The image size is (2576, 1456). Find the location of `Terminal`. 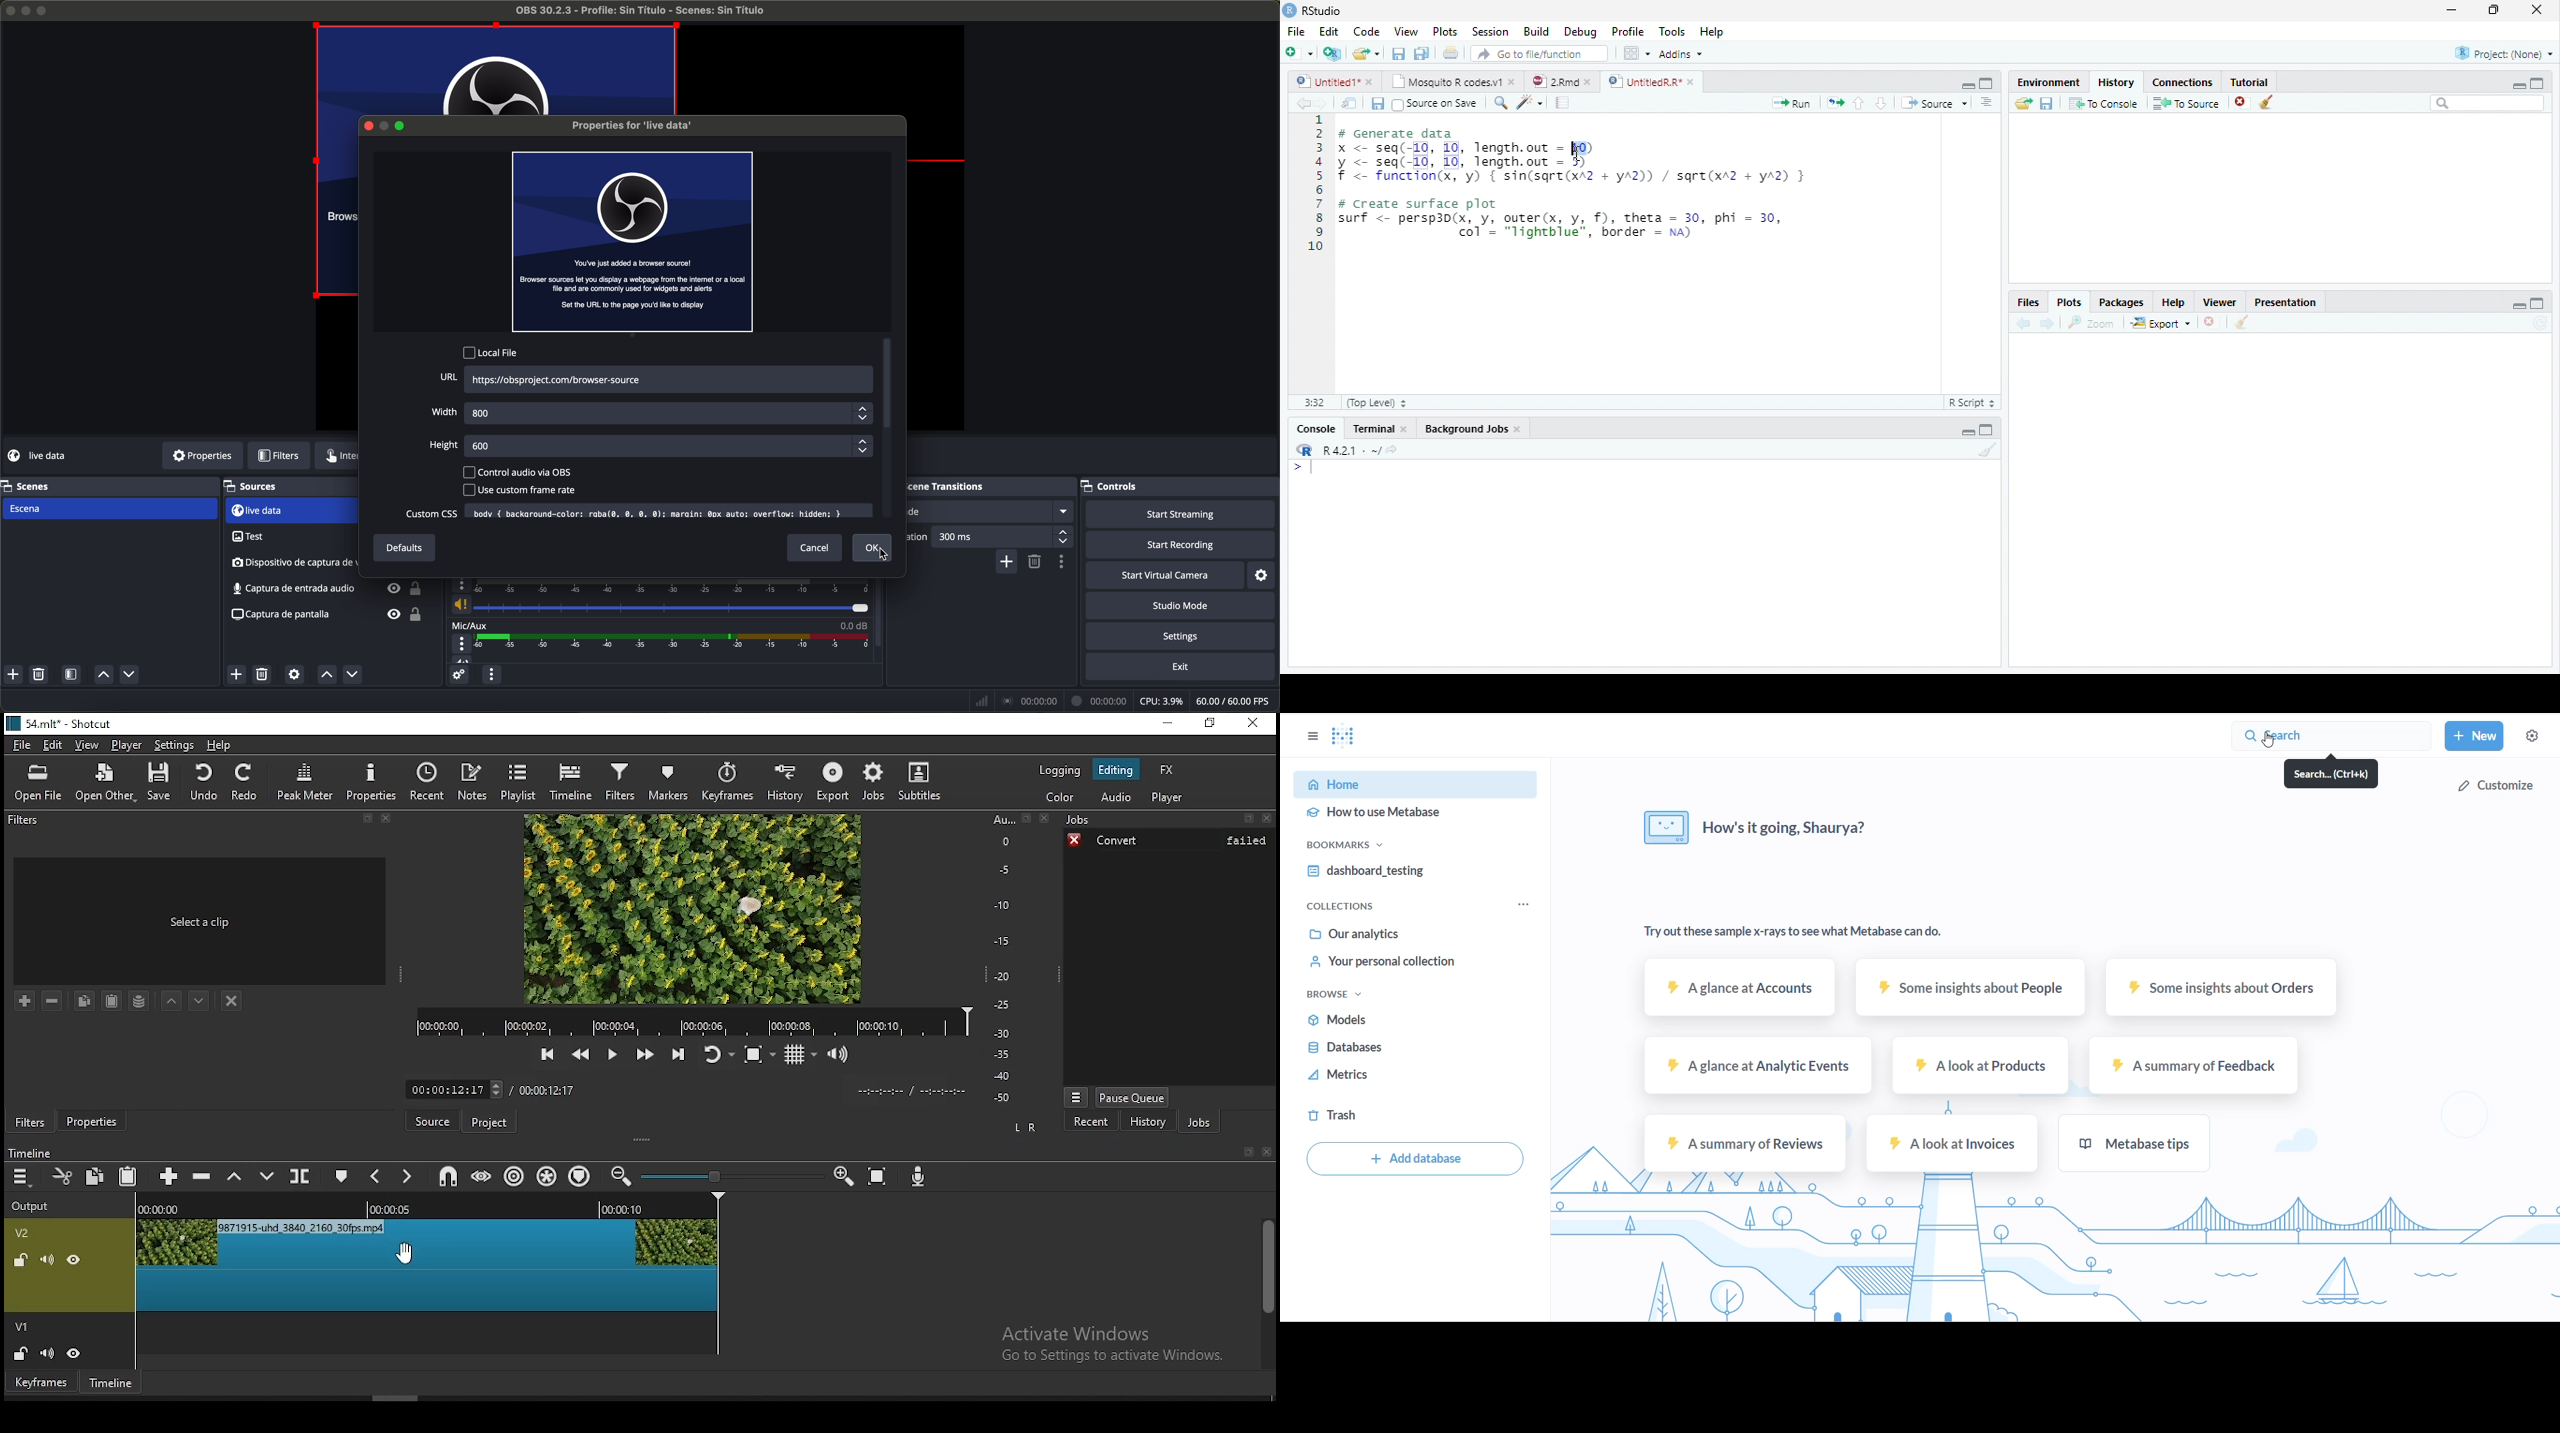

Terminal is located at coordinates (1373, 429).